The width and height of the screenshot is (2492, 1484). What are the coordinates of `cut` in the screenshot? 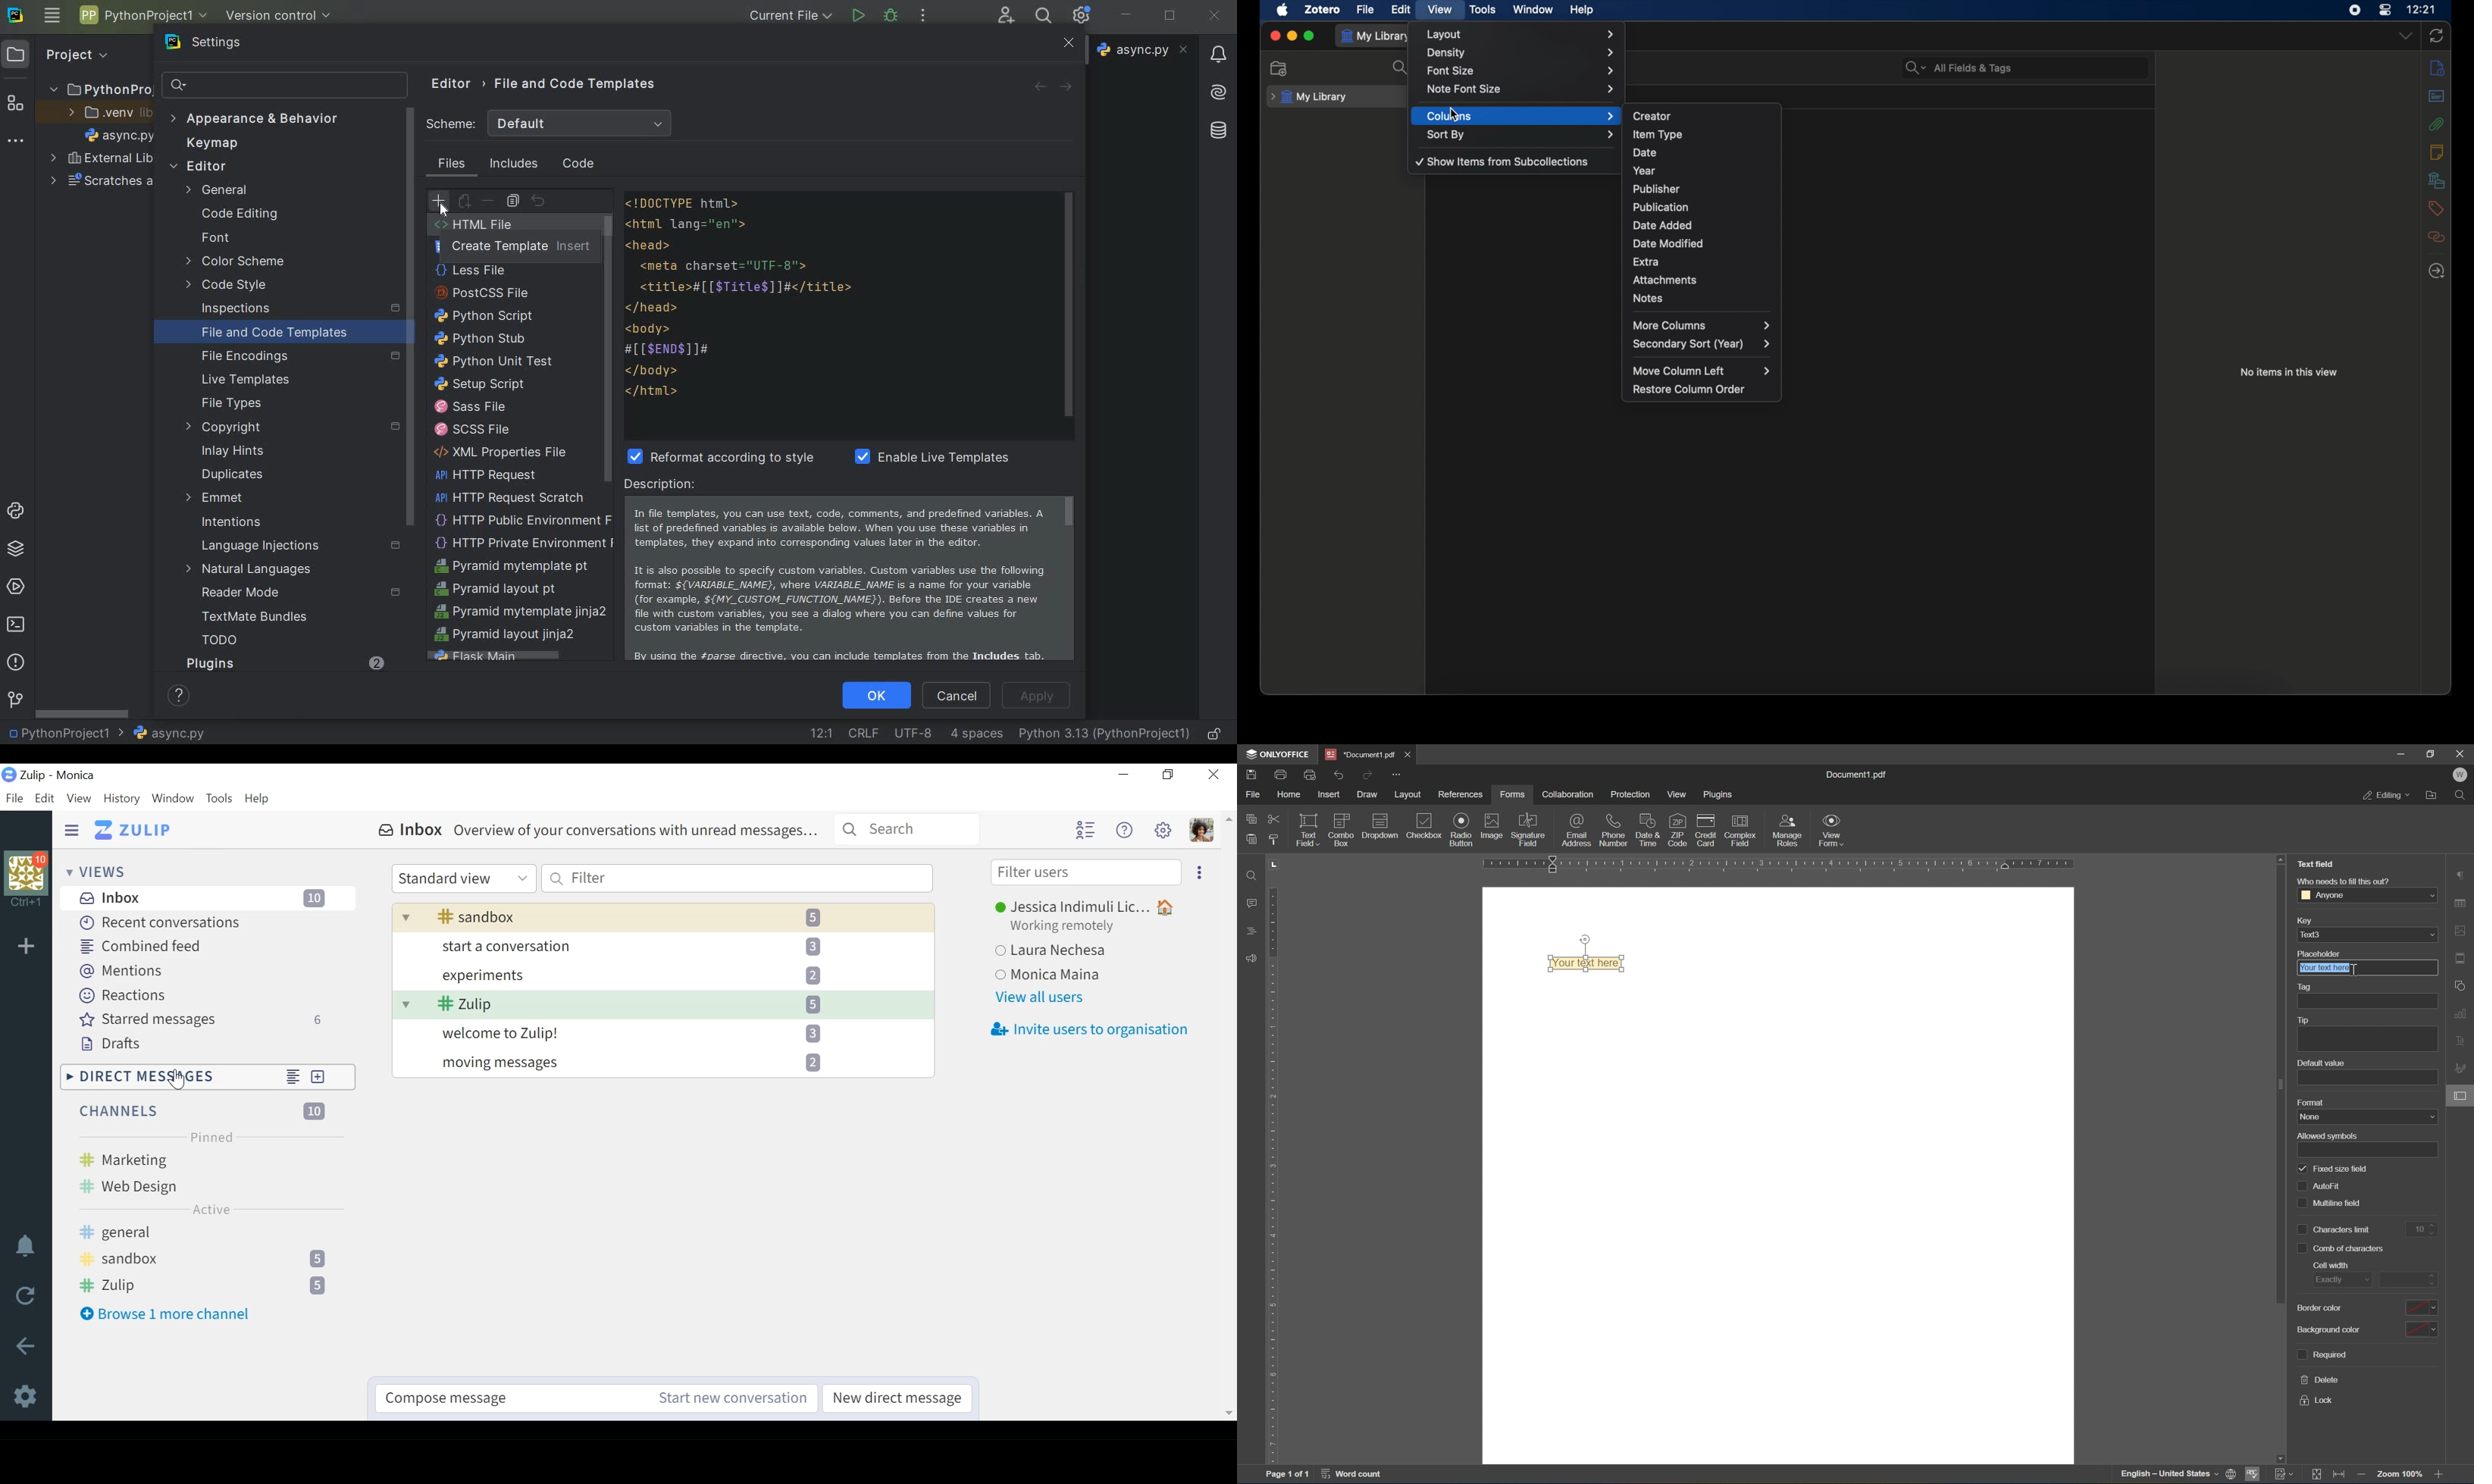 It's located at (1275, 818).